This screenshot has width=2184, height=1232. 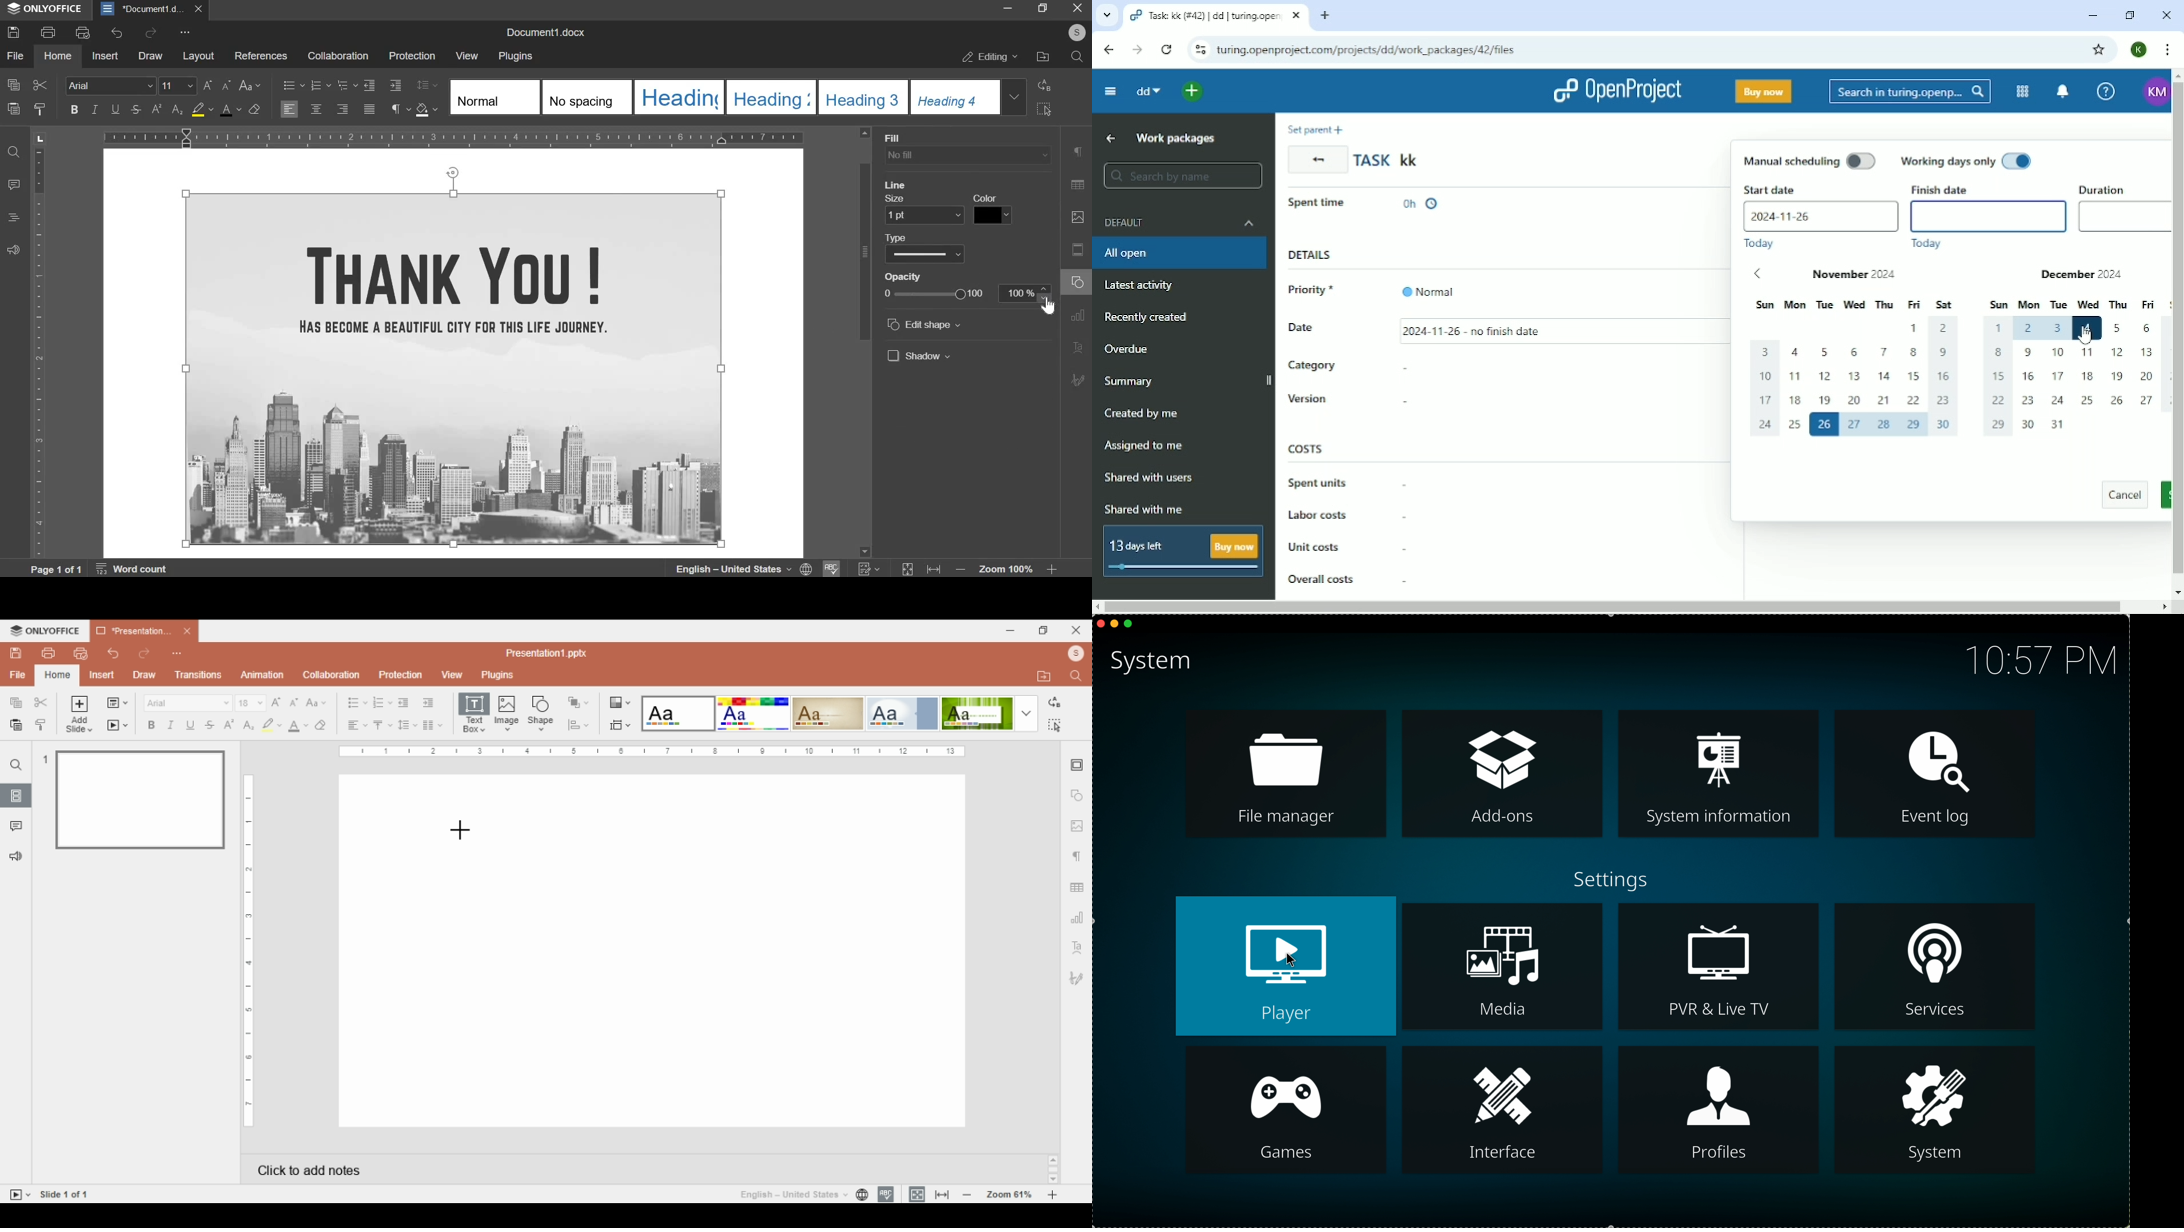 I want to click on replace, so click(x=1045, y=85).